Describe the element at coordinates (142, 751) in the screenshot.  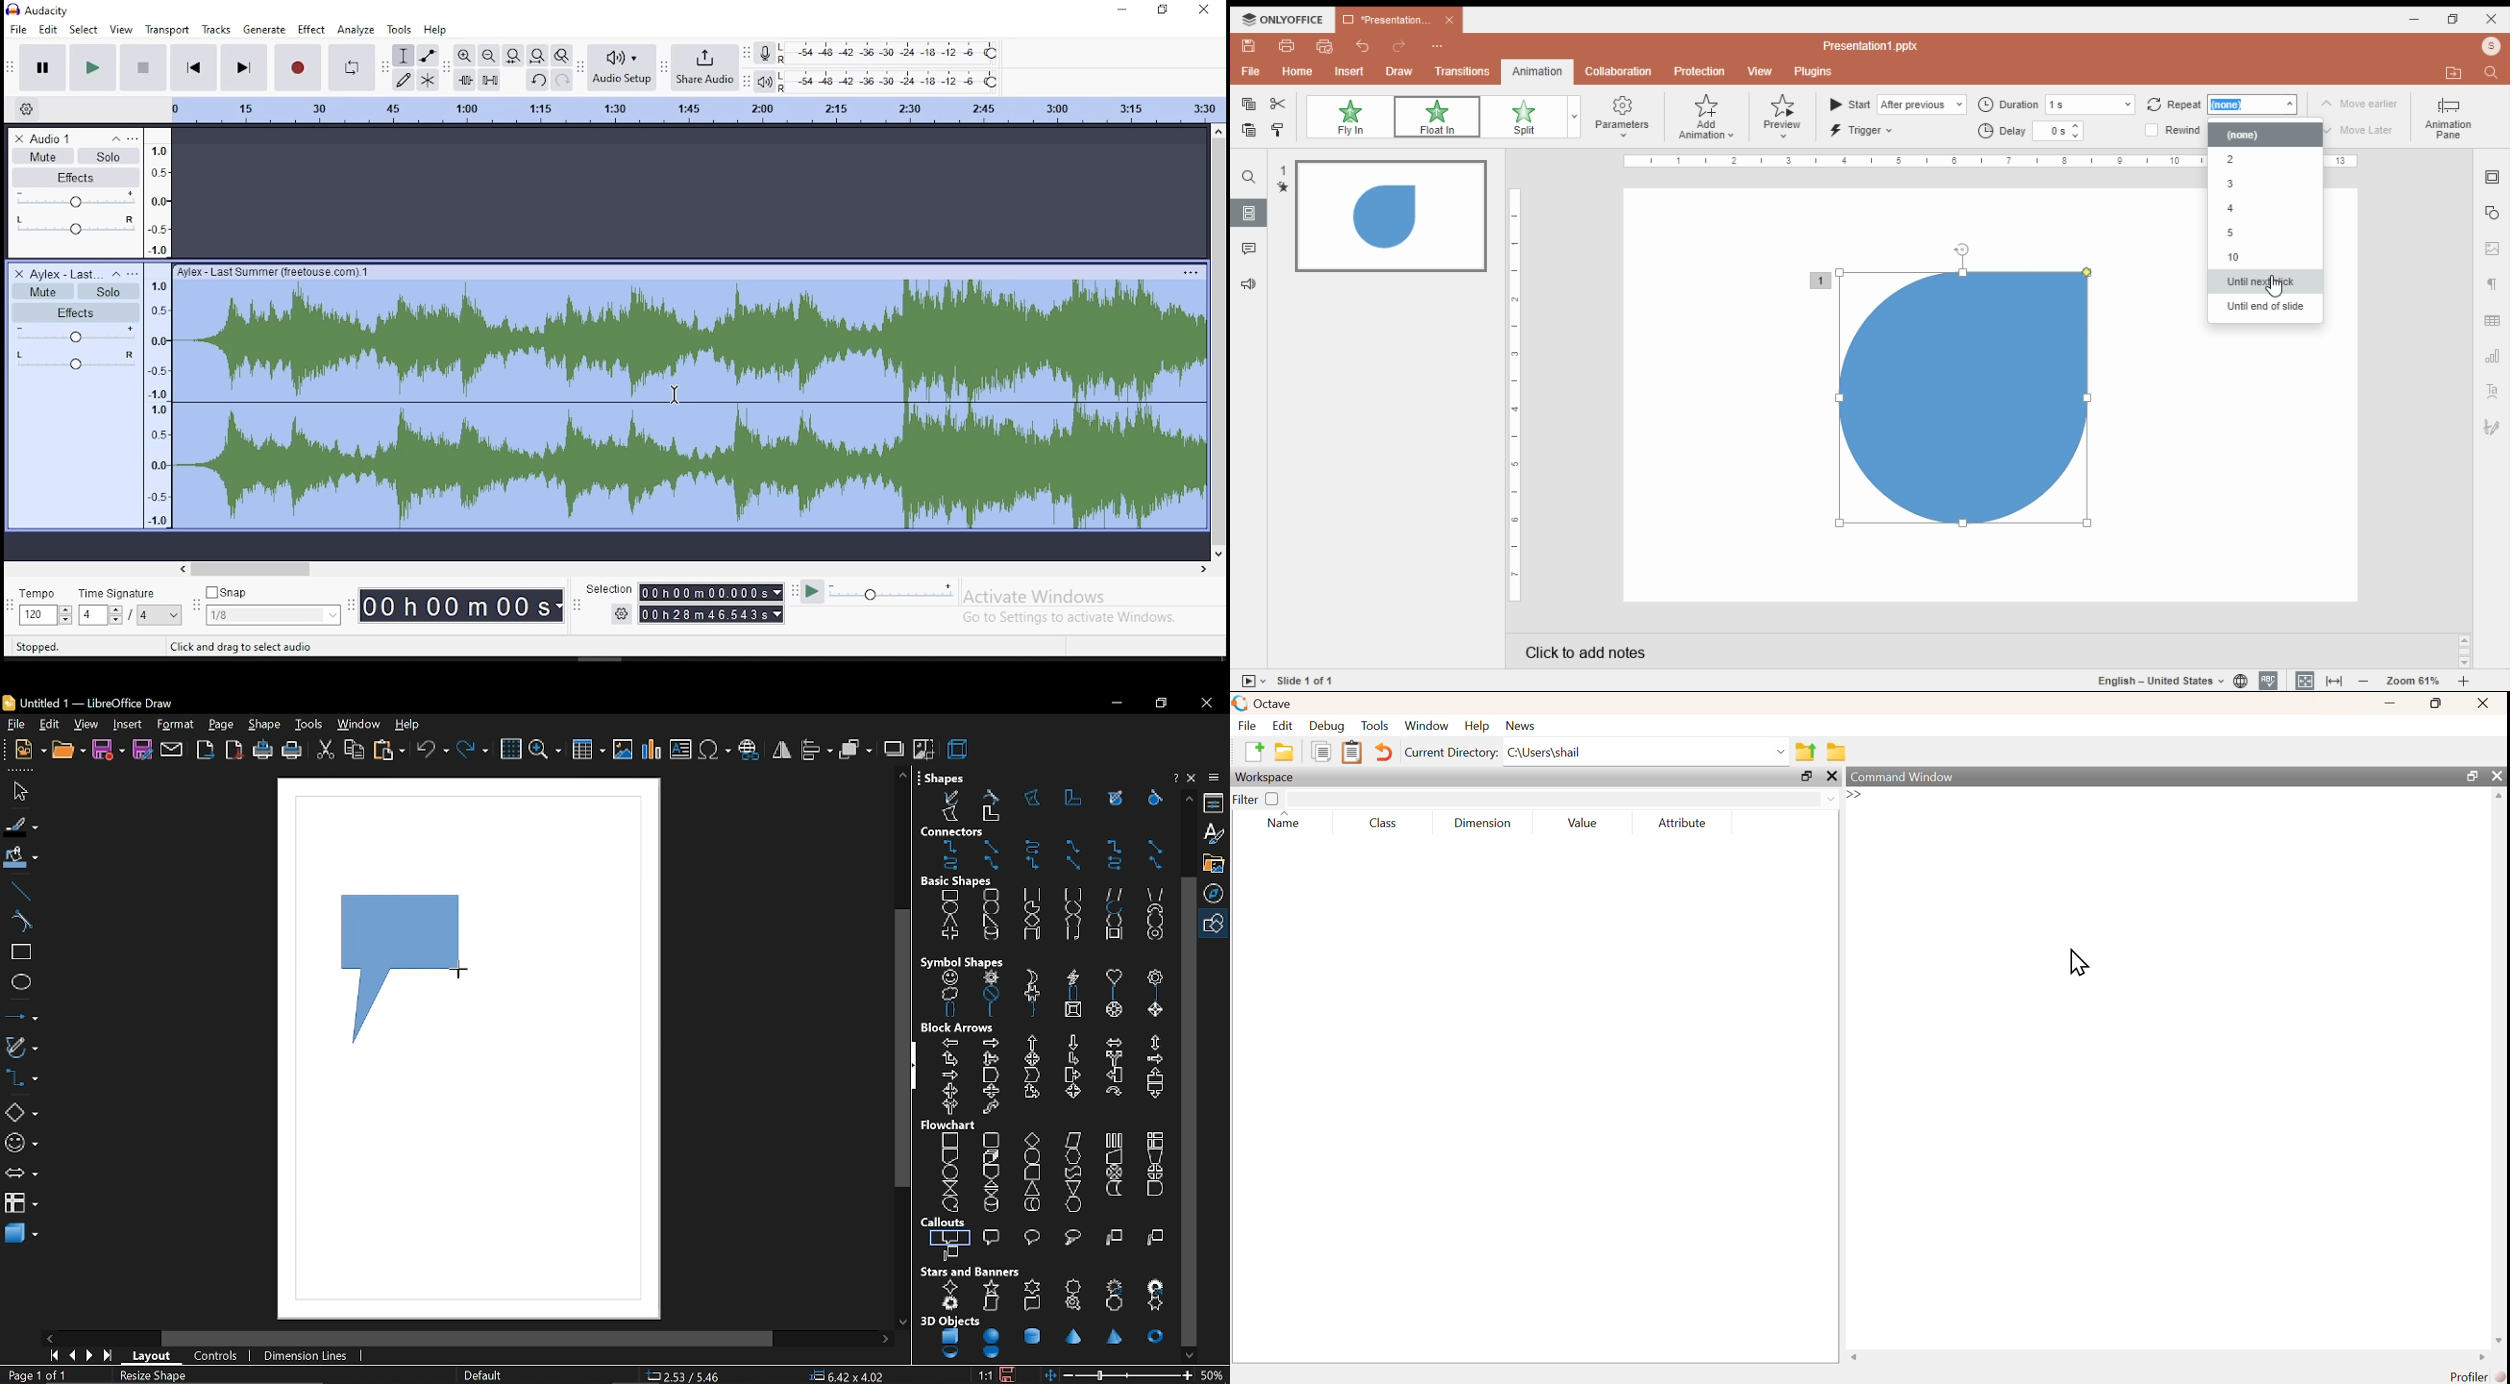
I see `save as` at that location.